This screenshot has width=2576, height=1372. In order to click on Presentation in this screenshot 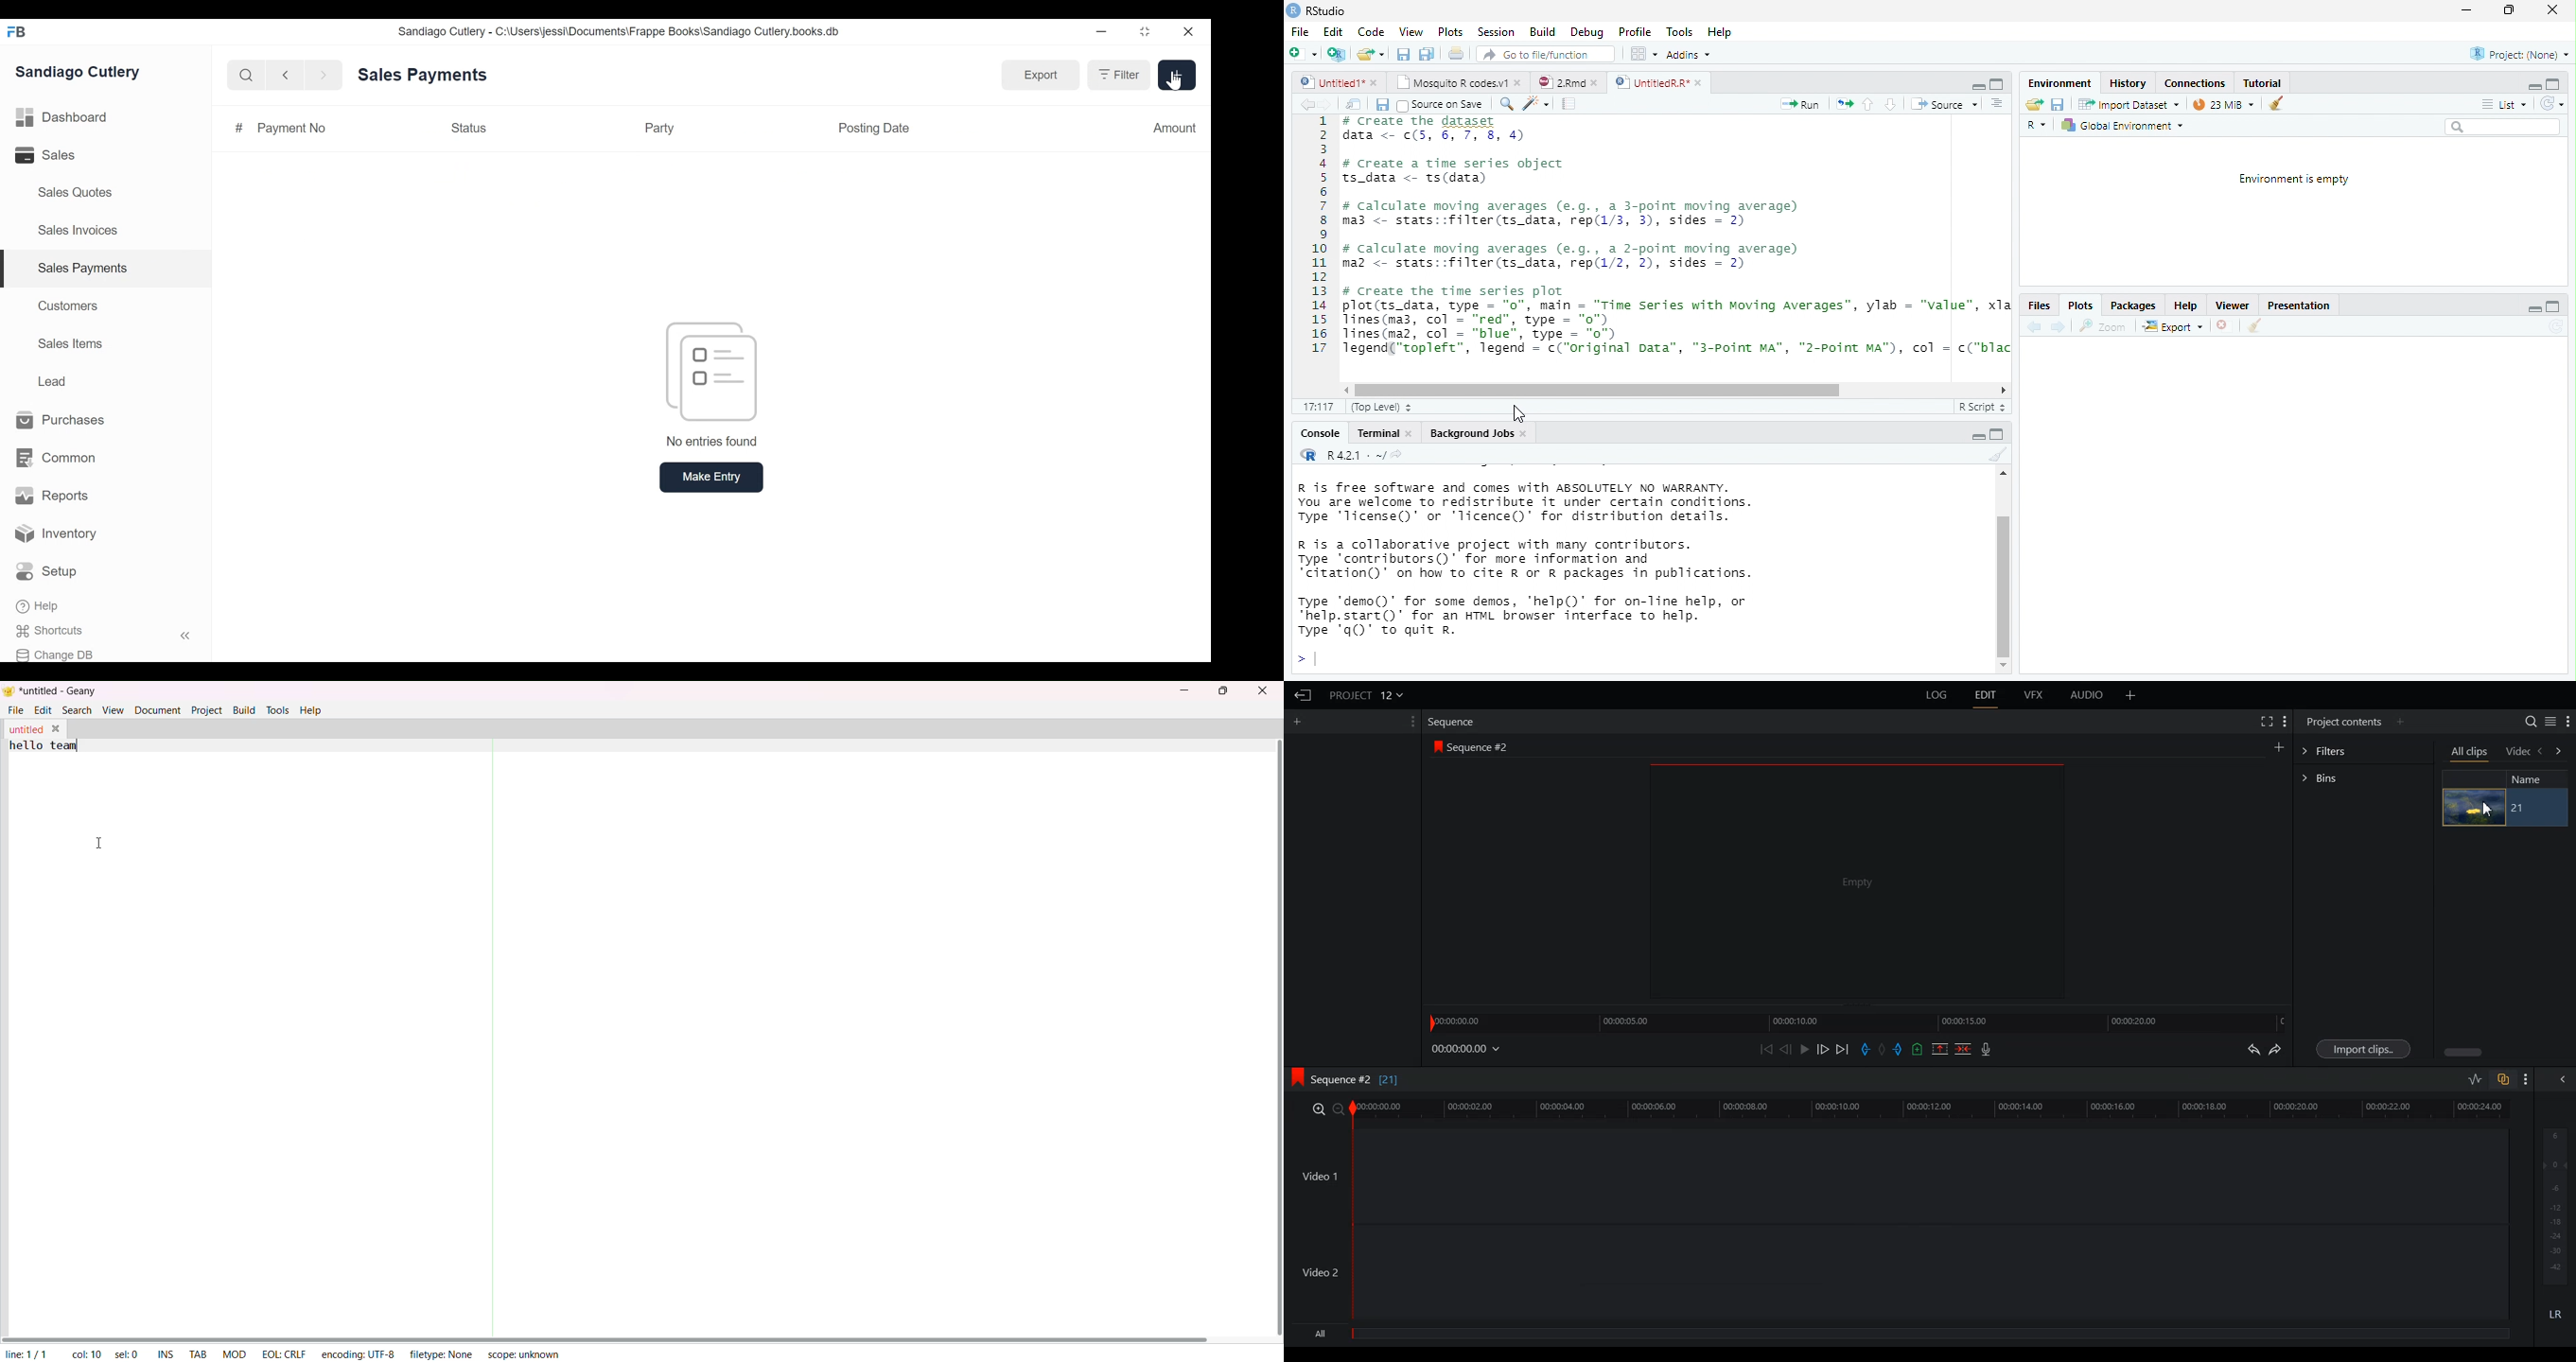, I will do `click(2297, 307)`.